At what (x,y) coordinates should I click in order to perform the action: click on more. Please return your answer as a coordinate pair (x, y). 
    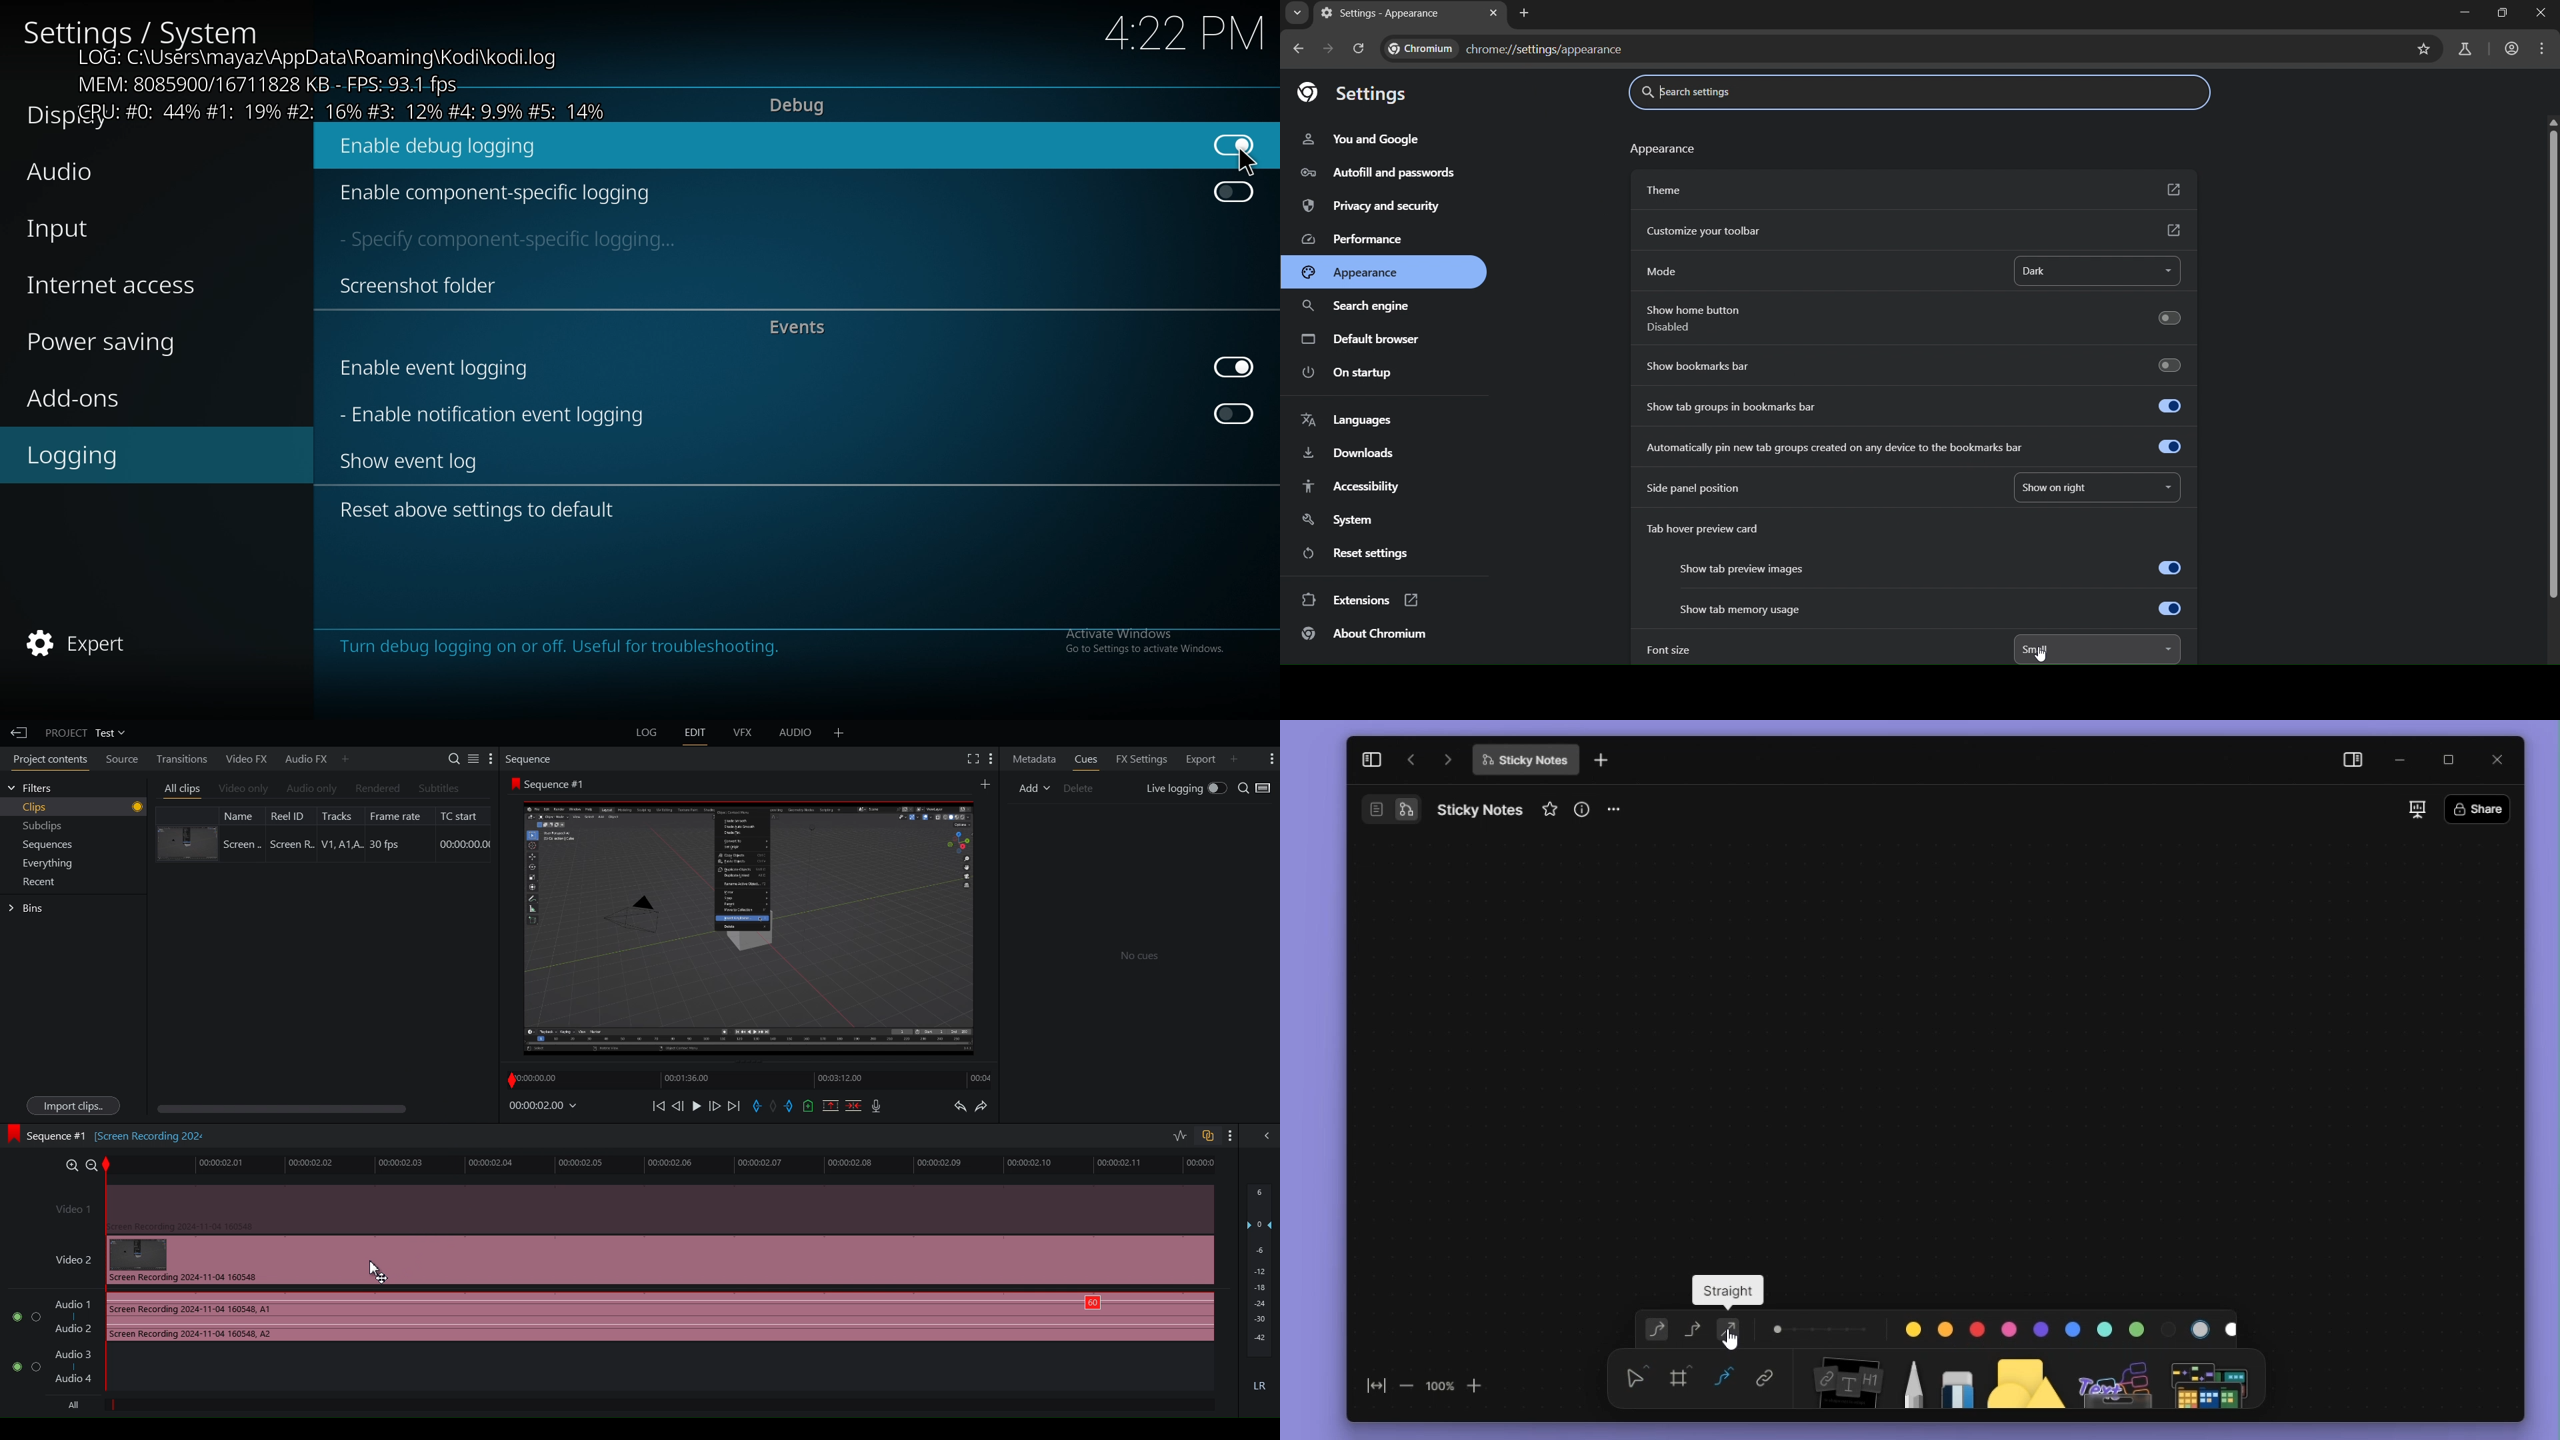
    Looking at the image, I should click on (2213, 1378).